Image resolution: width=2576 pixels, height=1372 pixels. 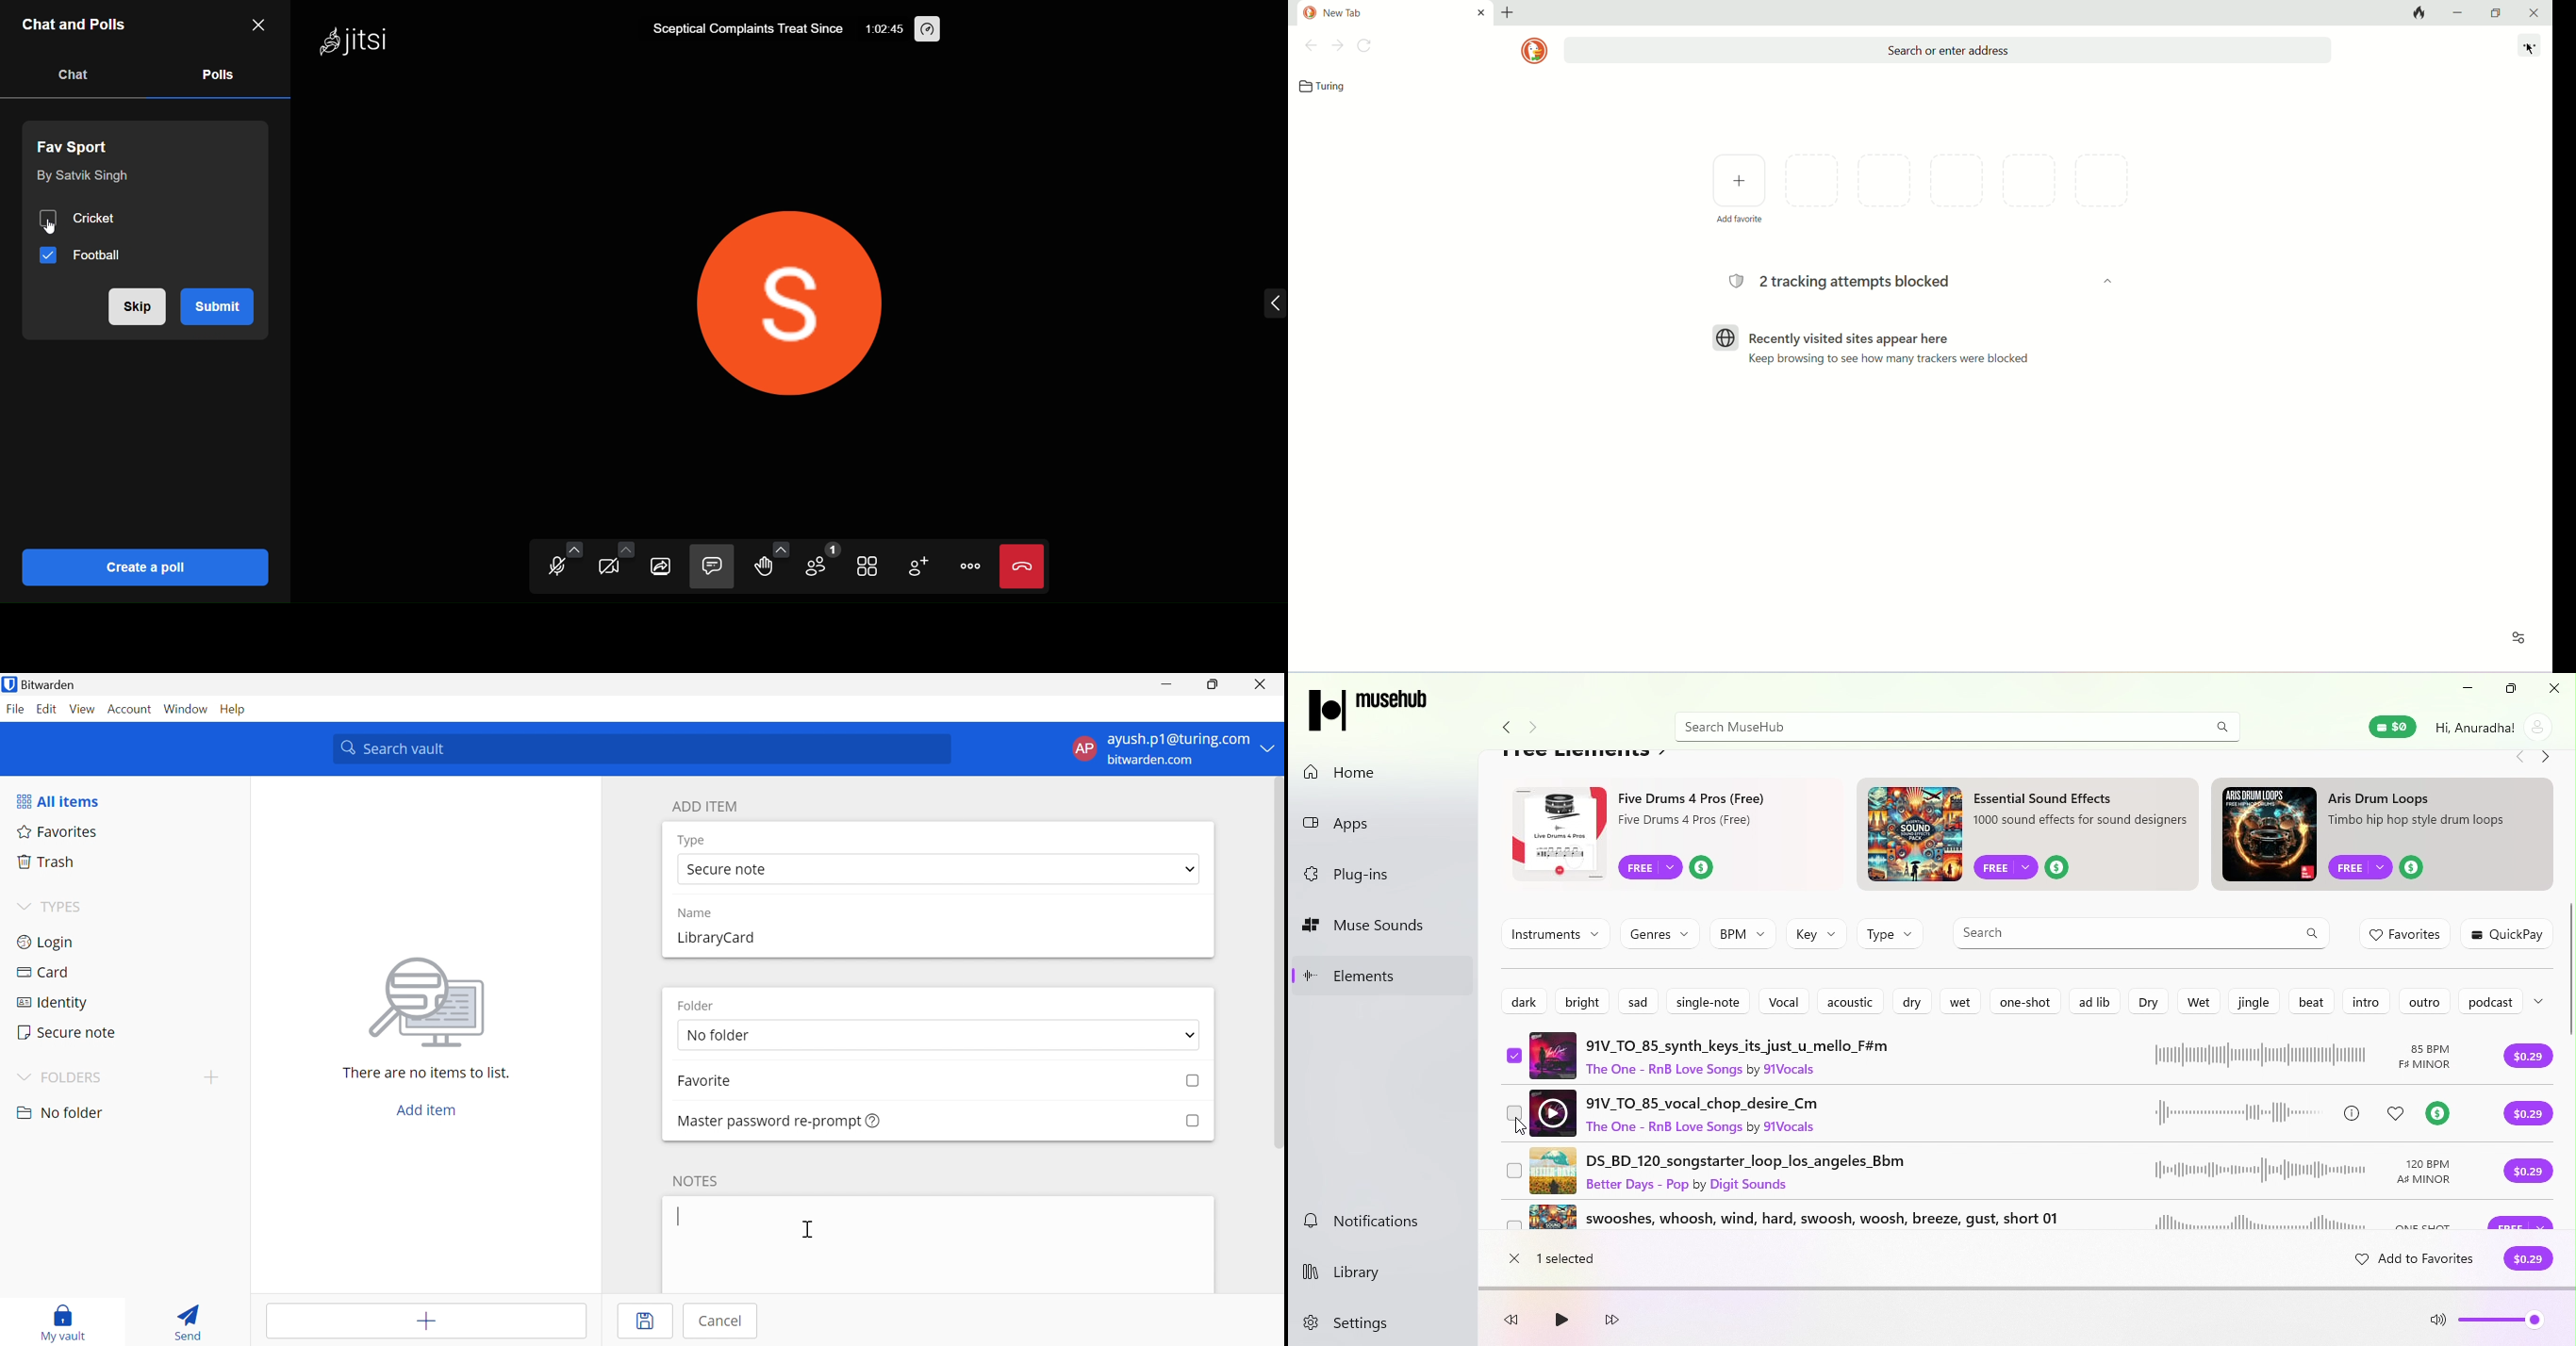 I want to click on Trash, so click(x=125, y=861).